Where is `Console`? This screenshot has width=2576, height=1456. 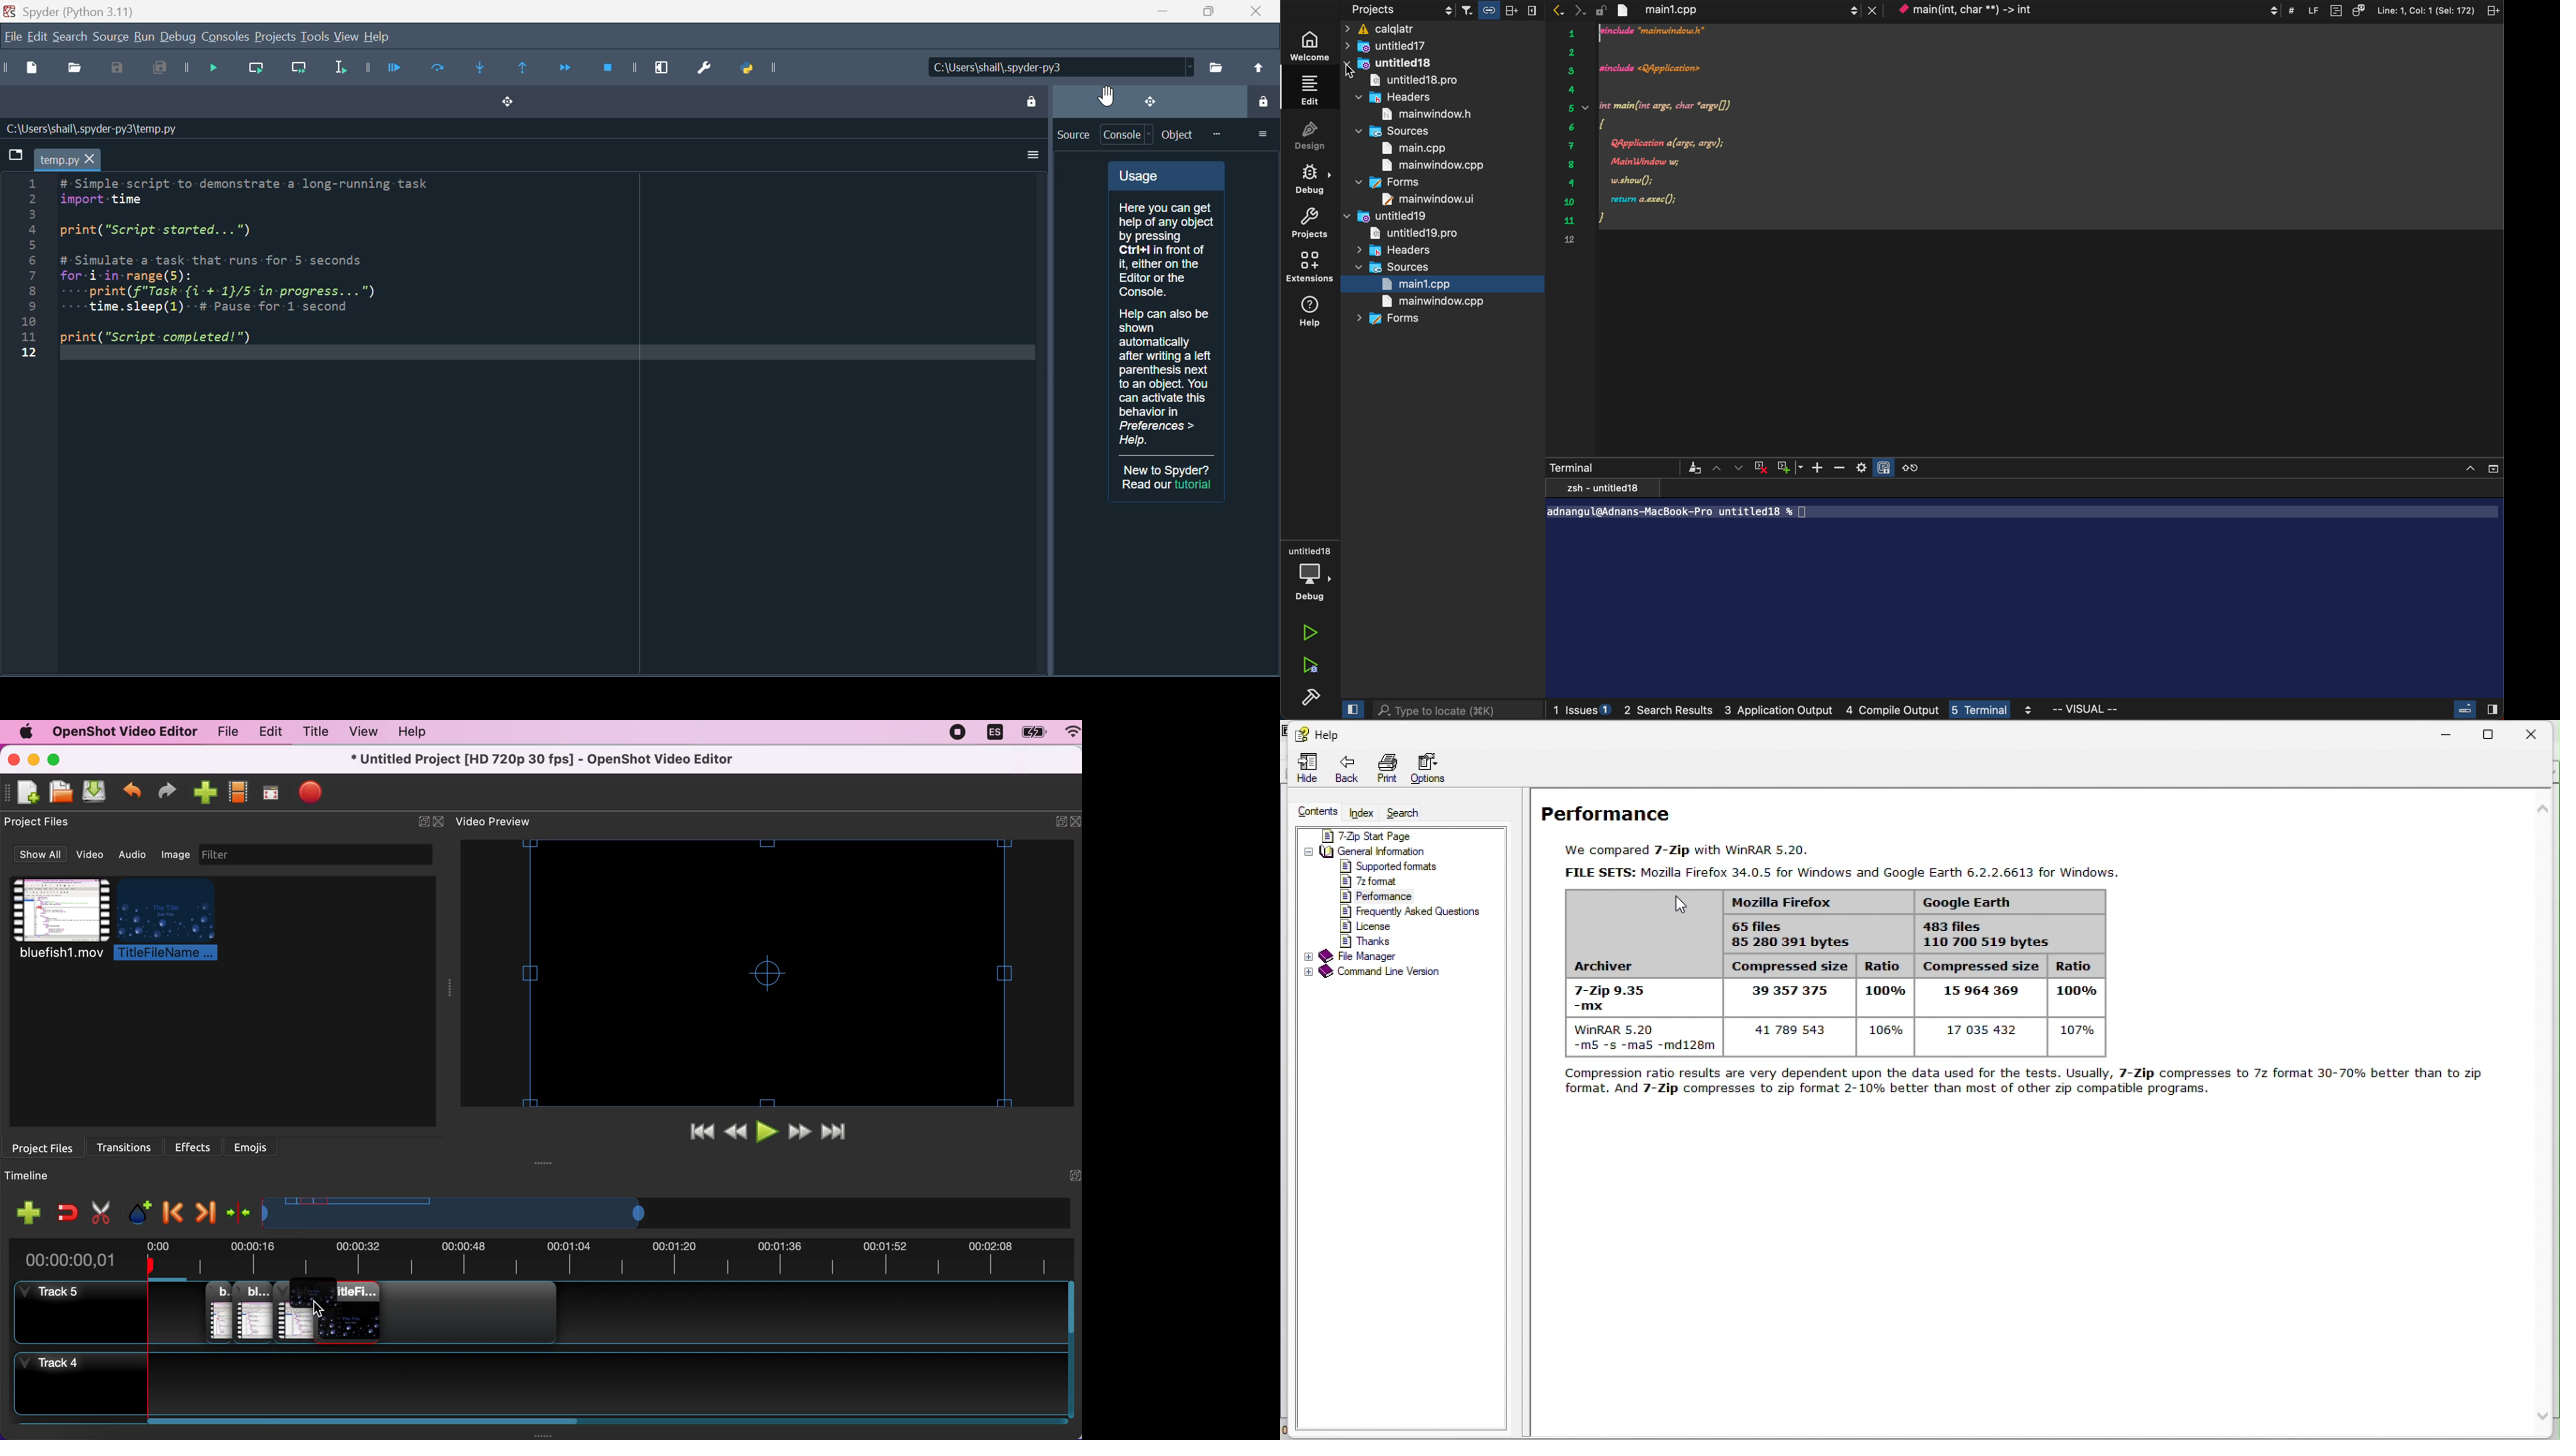
Console is located at coordinates (1128, 135).